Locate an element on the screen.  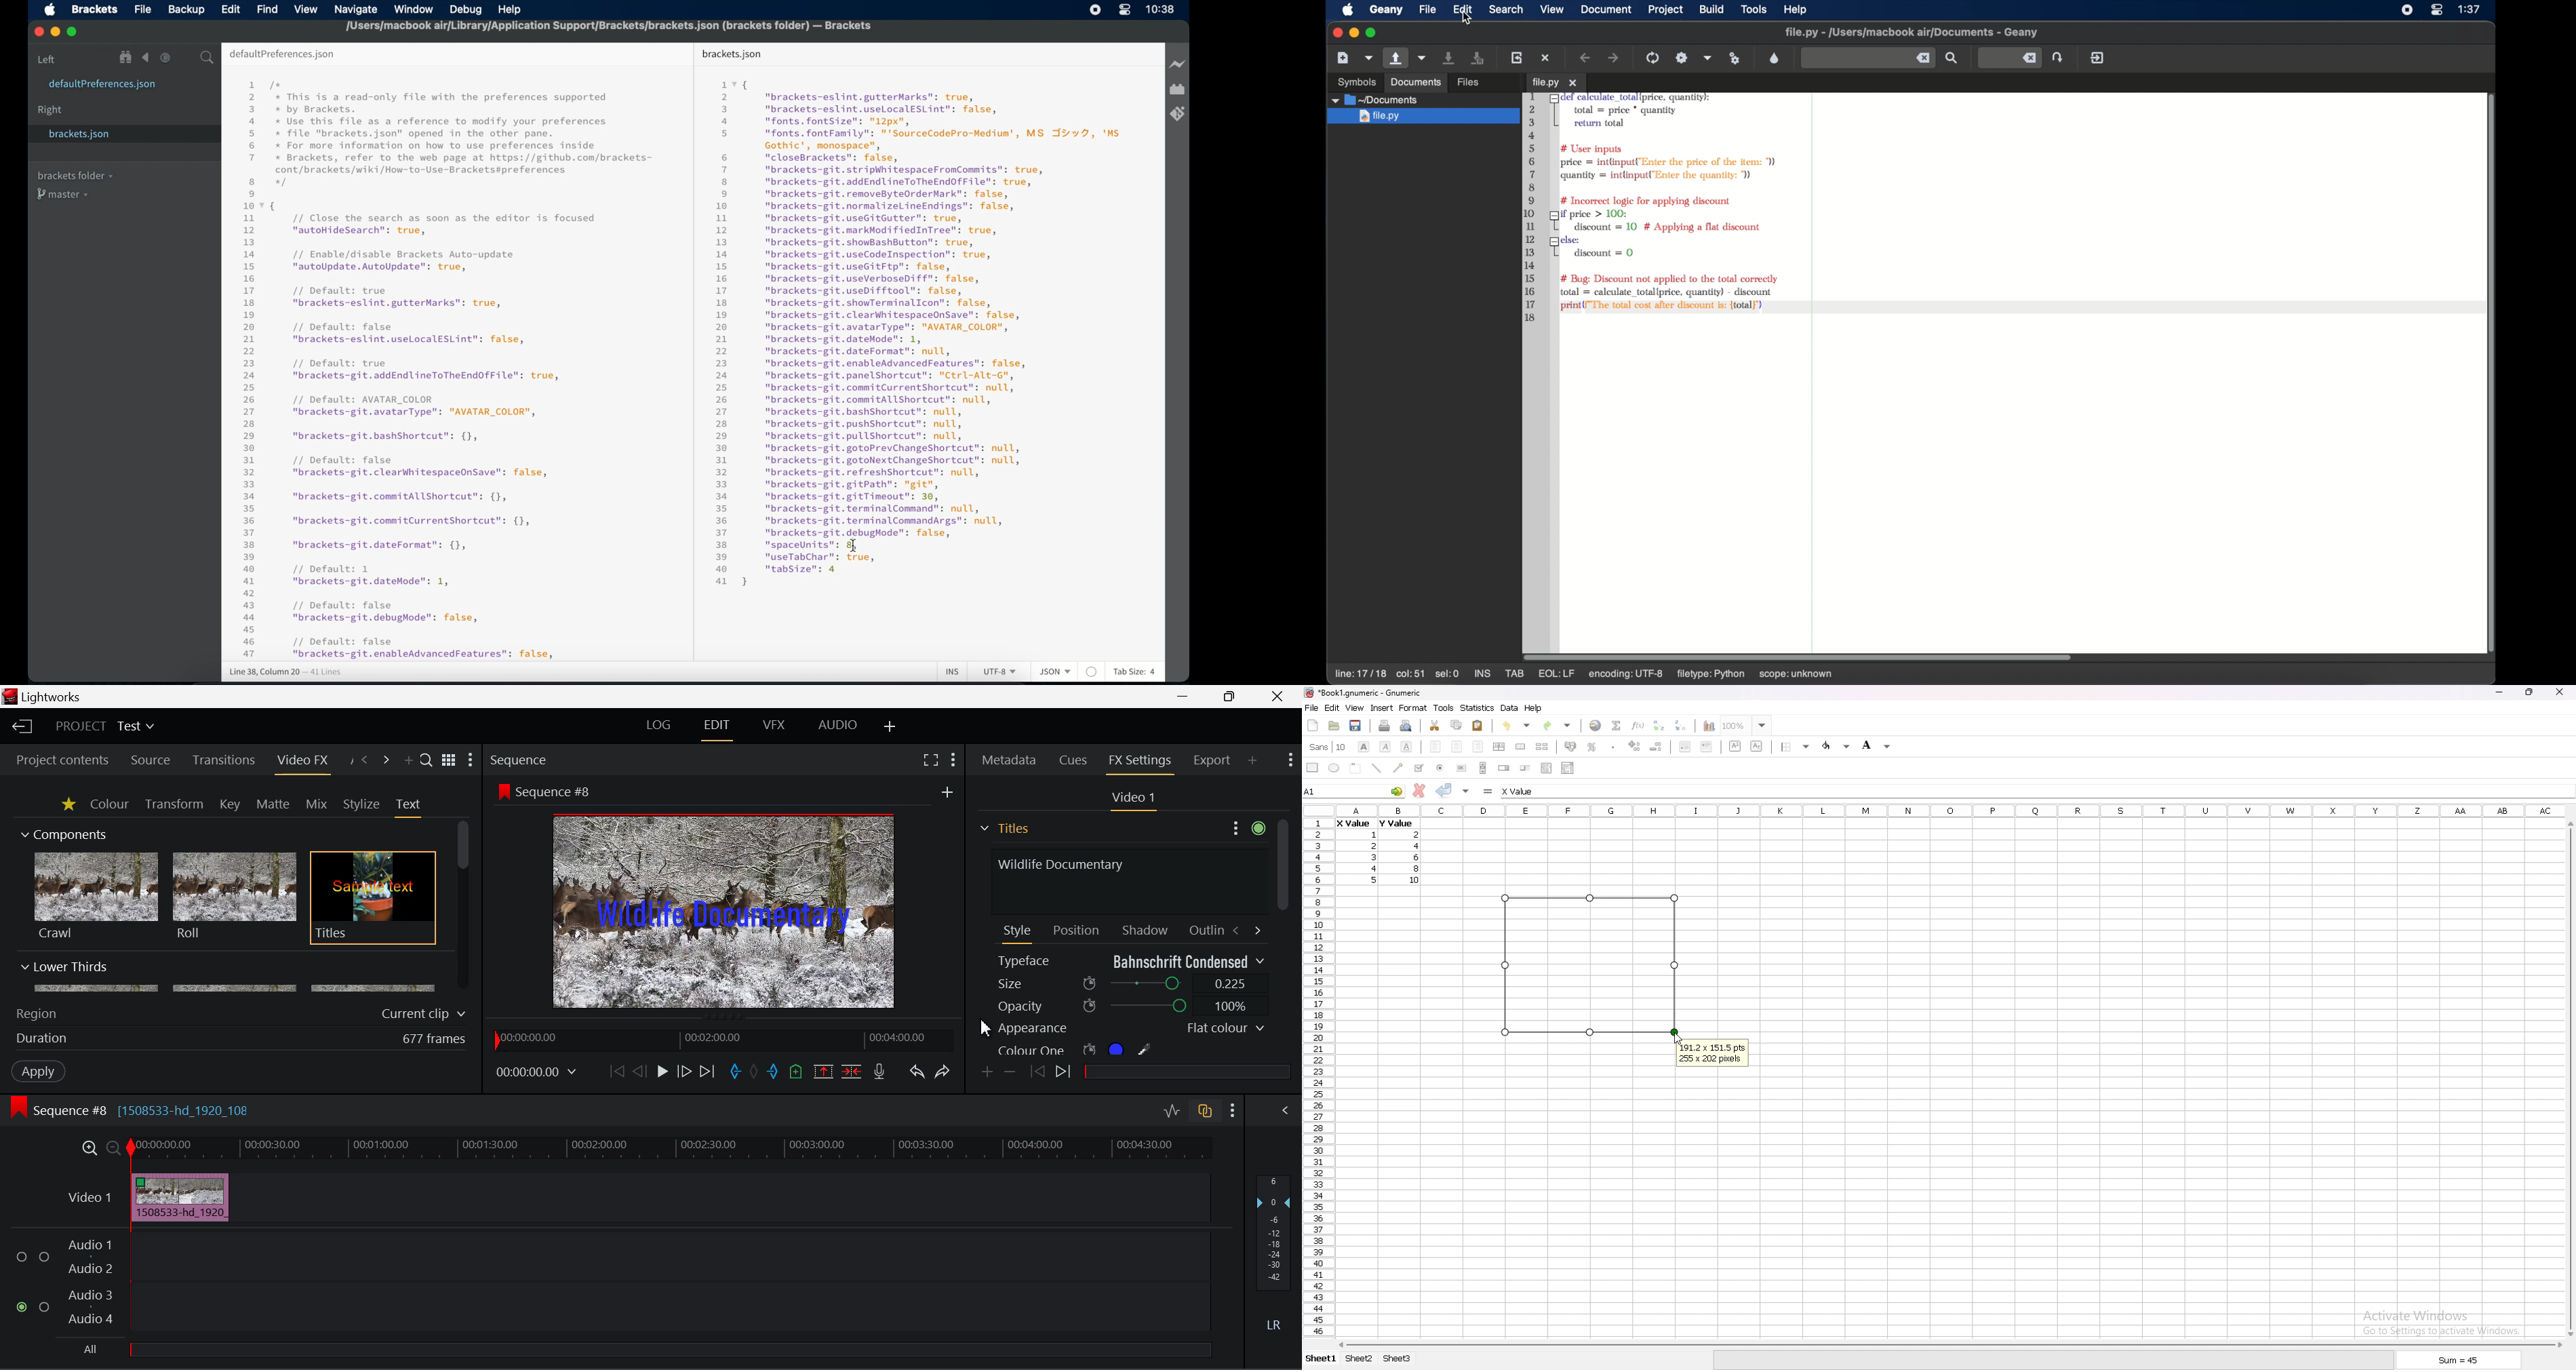
area description is located at coordinates (1713, 1054).